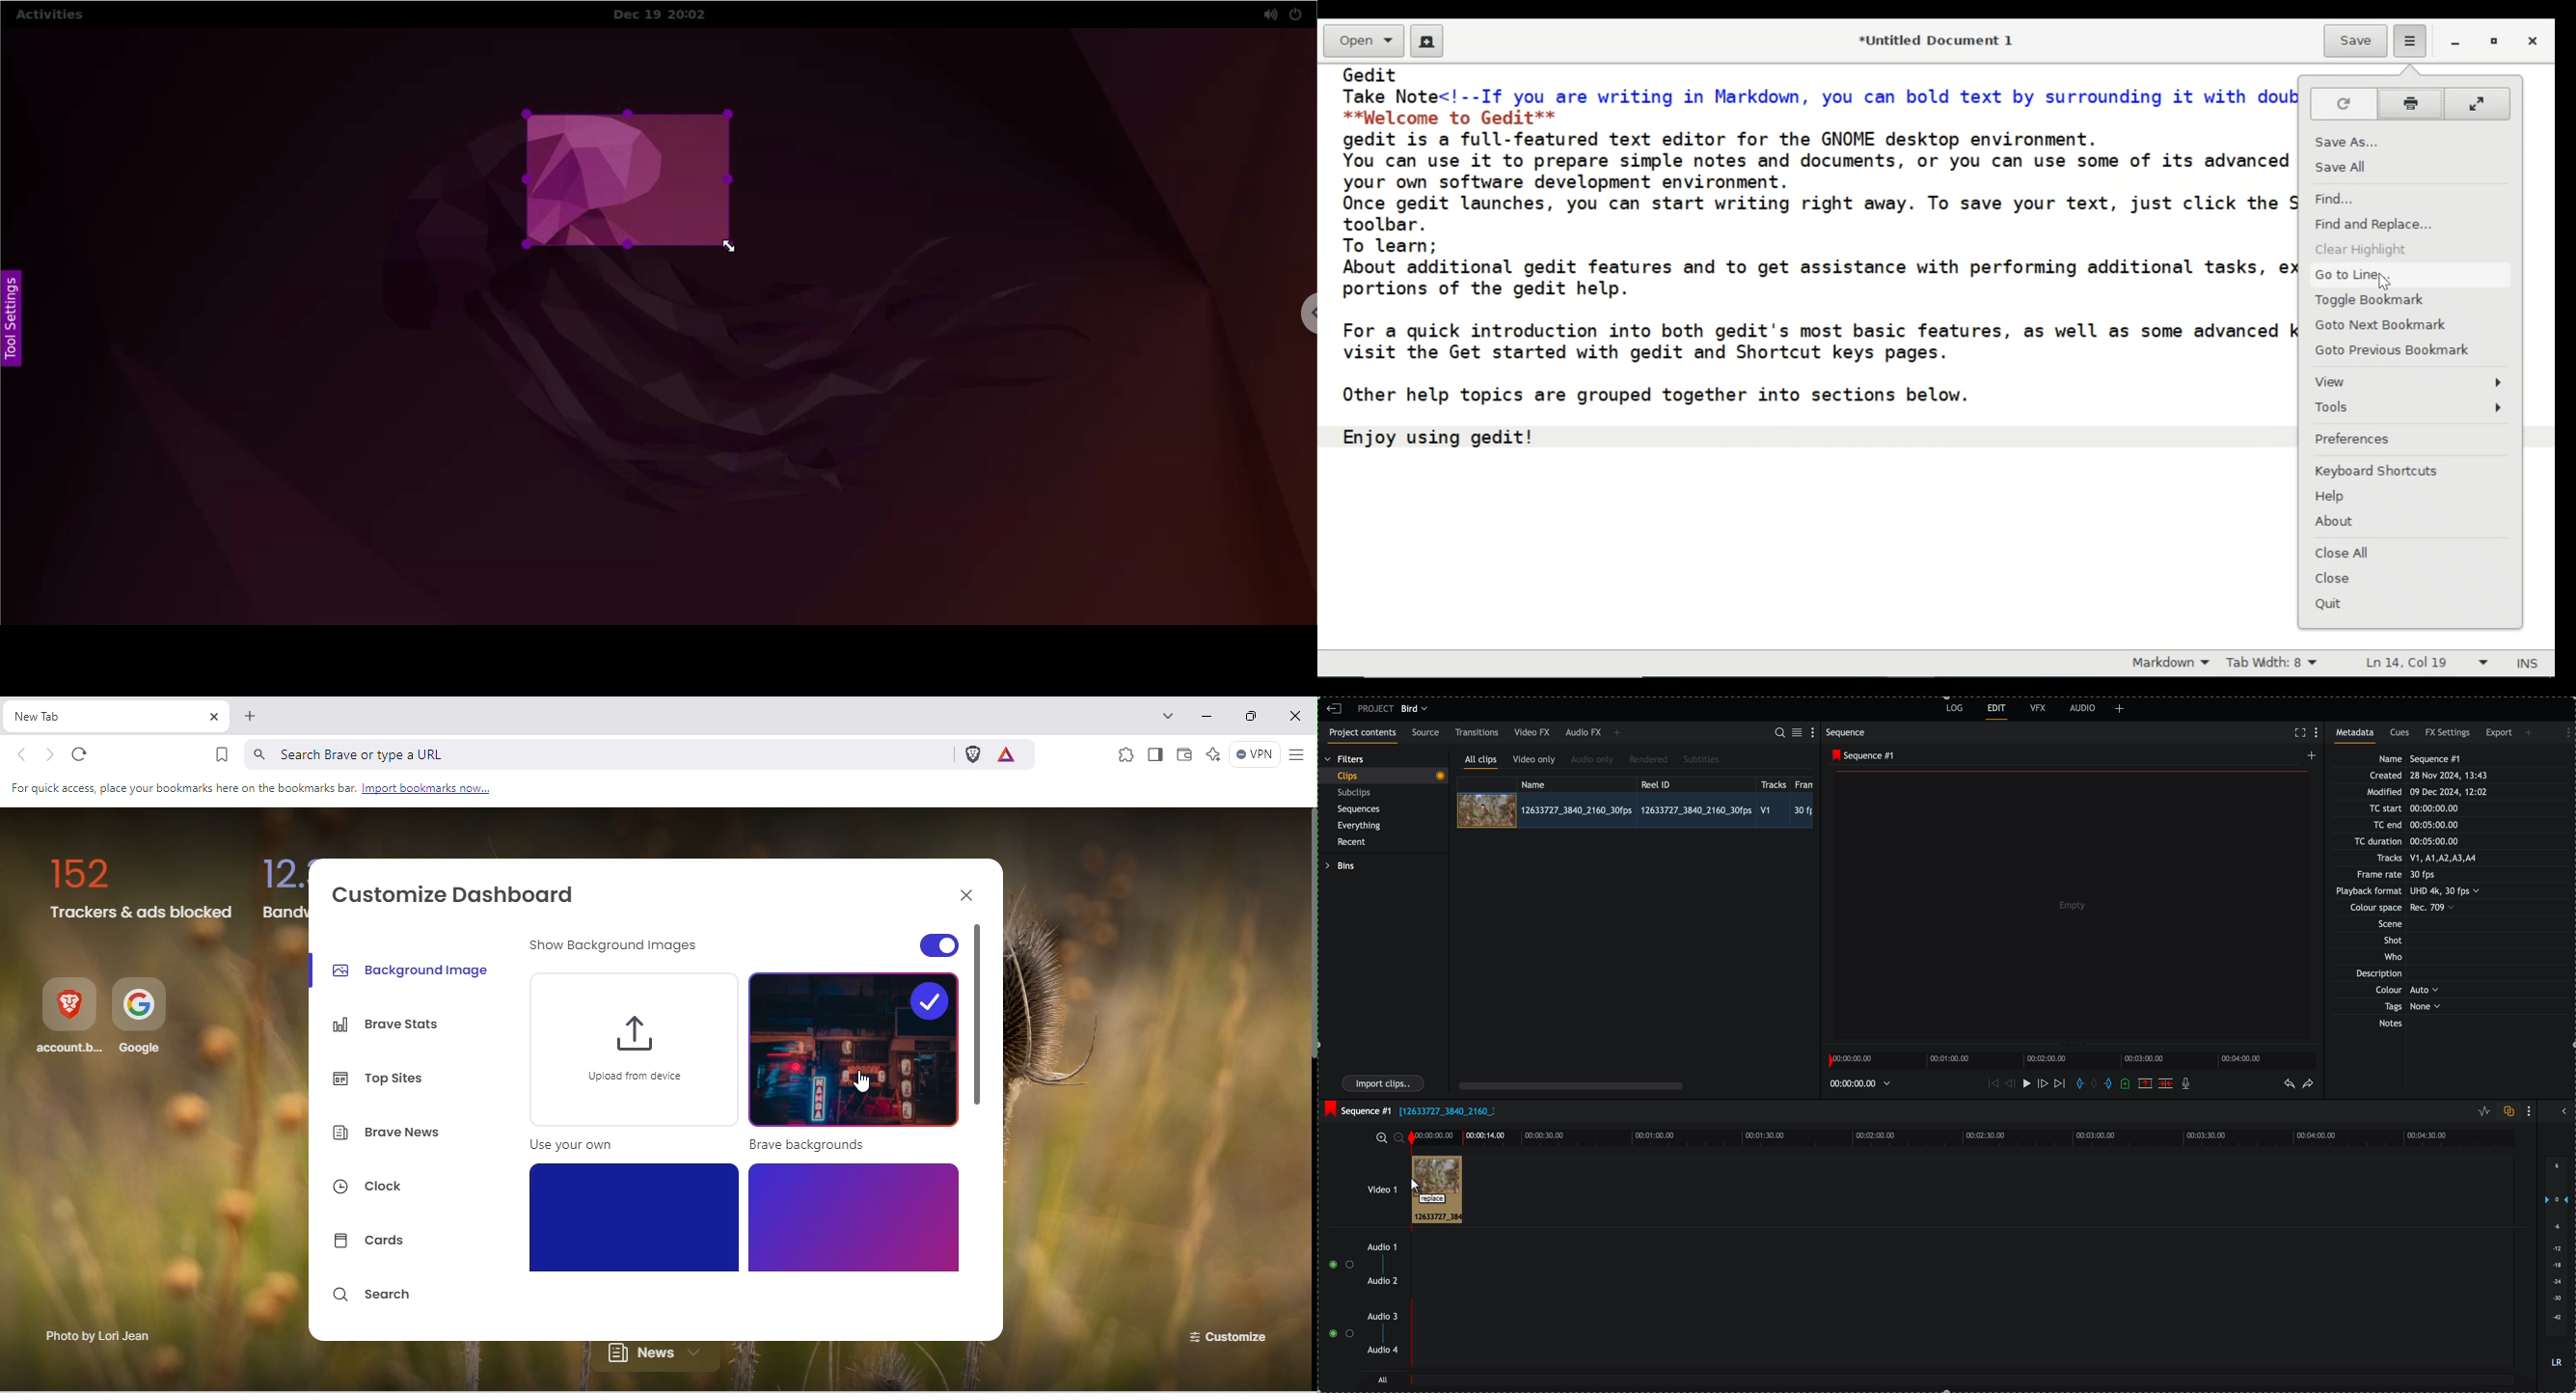  Describe the element at coordinates (2337, 522) in the screenshot. I see `About` at that location.